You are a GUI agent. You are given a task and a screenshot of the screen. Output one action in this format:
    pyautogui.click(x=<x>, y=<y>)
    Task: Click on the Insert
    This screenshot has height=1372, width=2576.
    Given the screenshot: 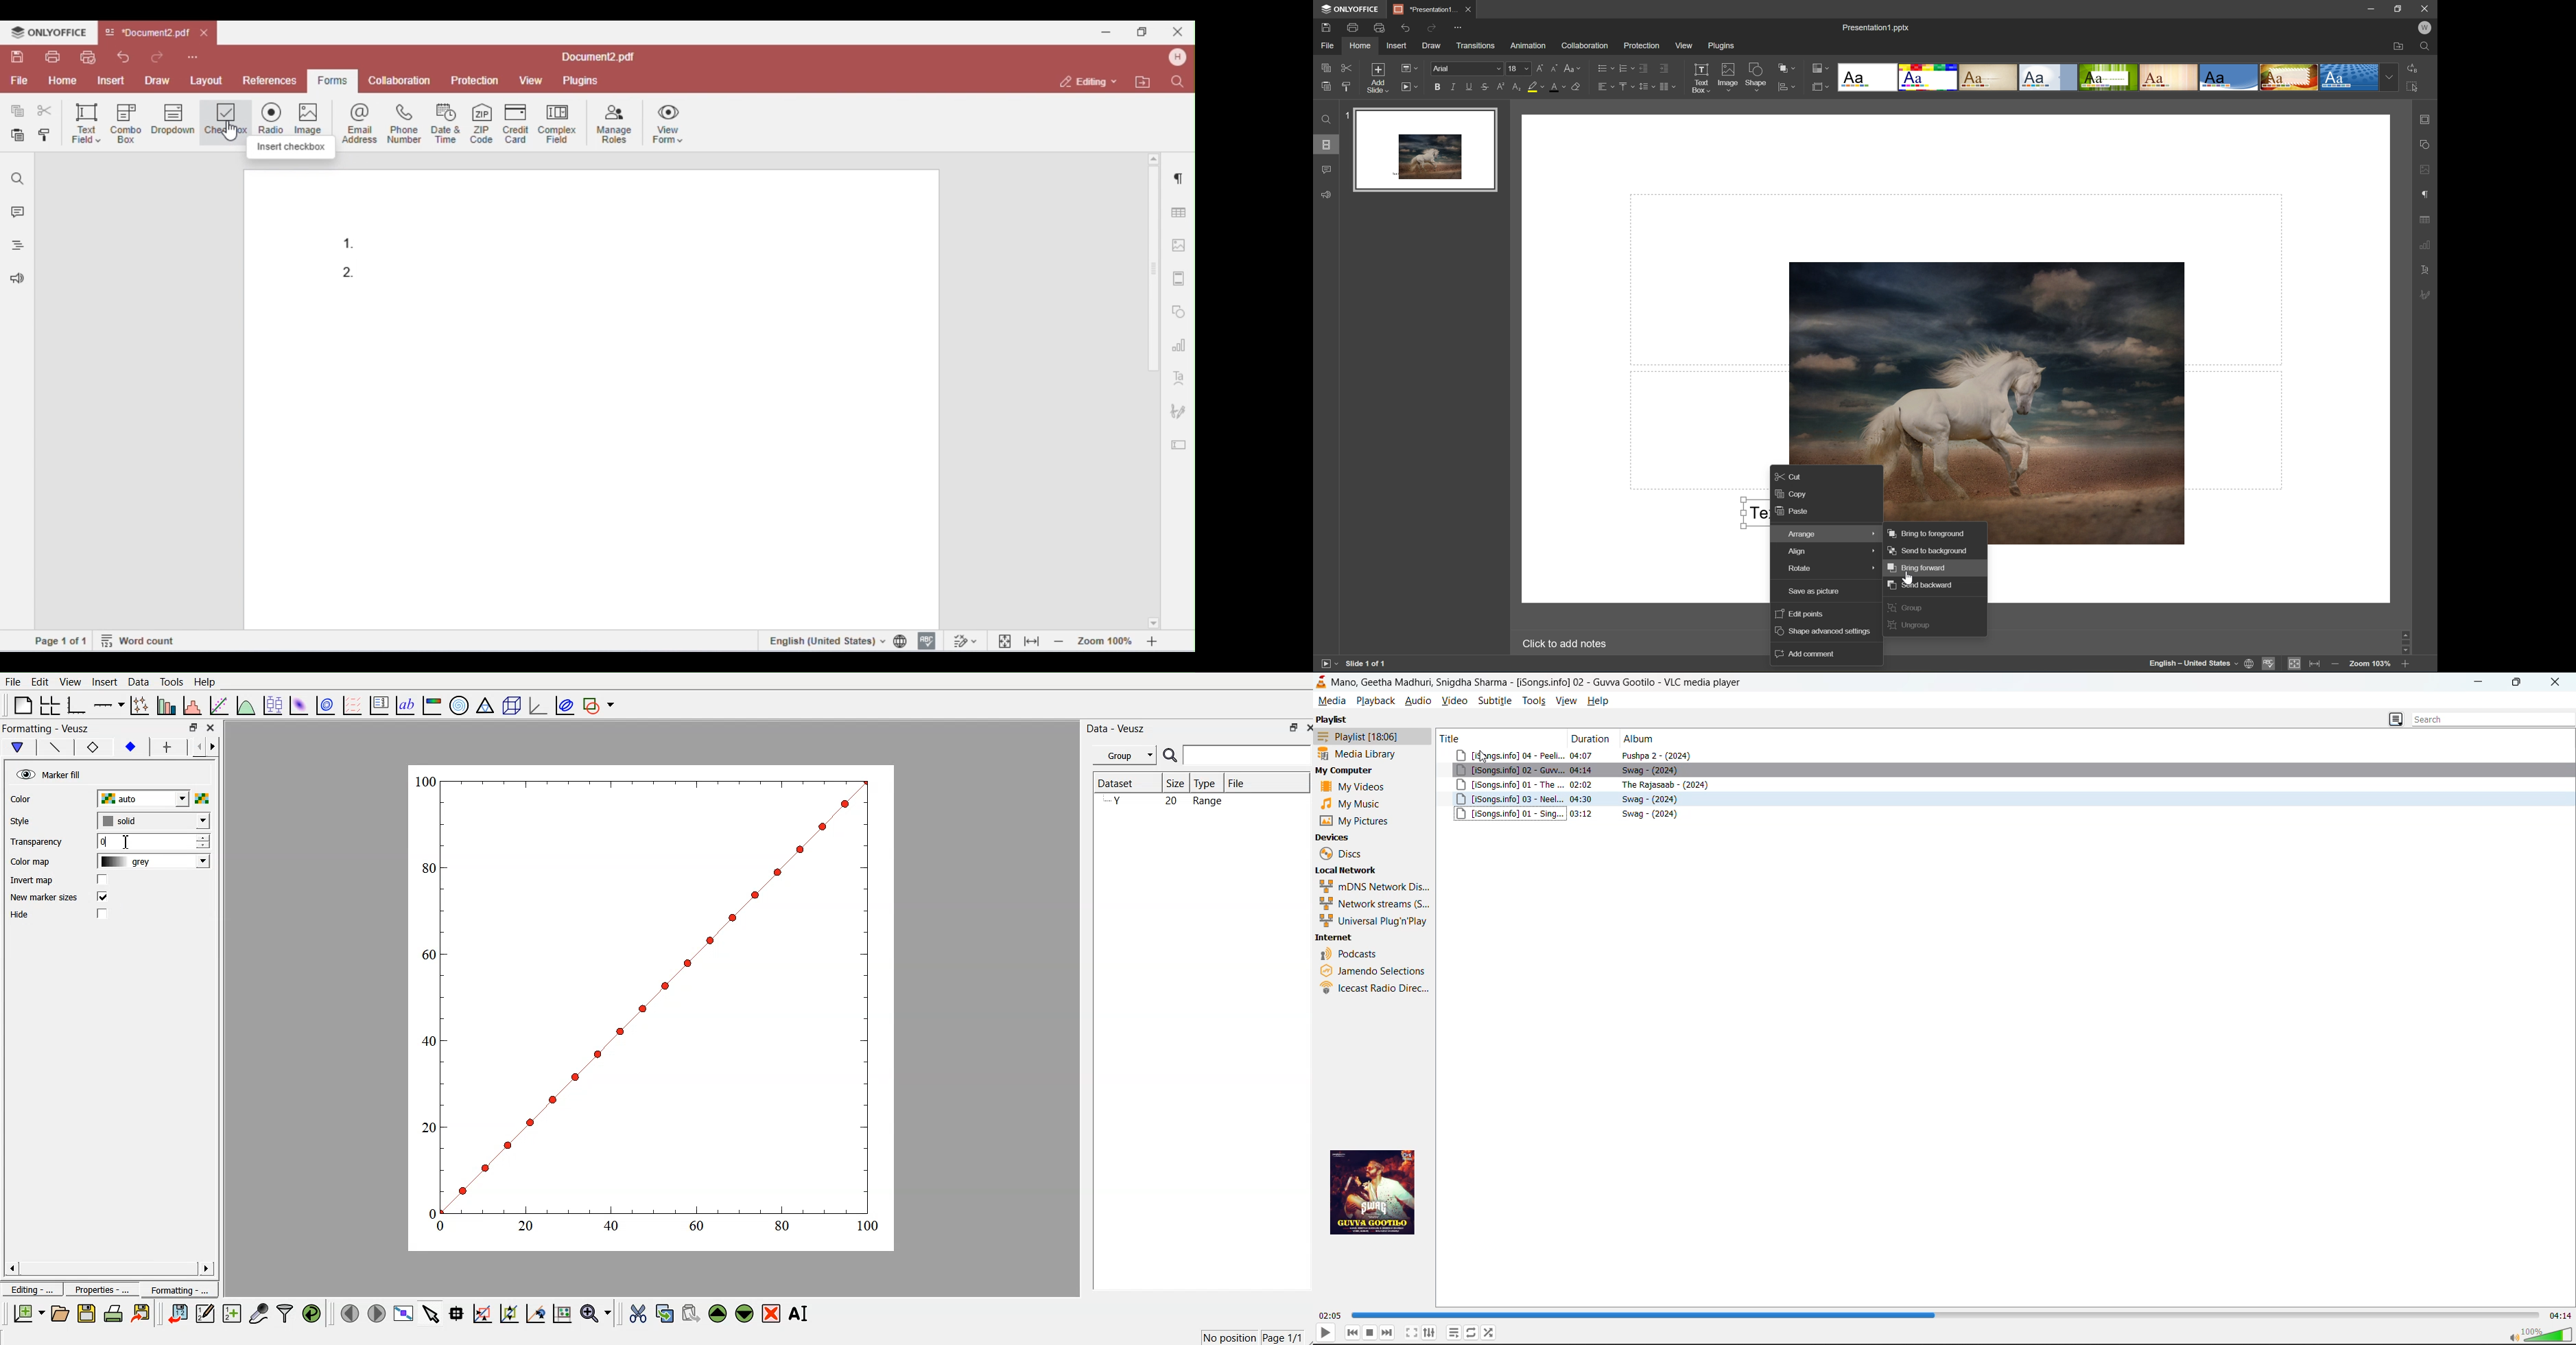 What is the action you would take?
    pyautogui.click(x=1397, y=46)
    